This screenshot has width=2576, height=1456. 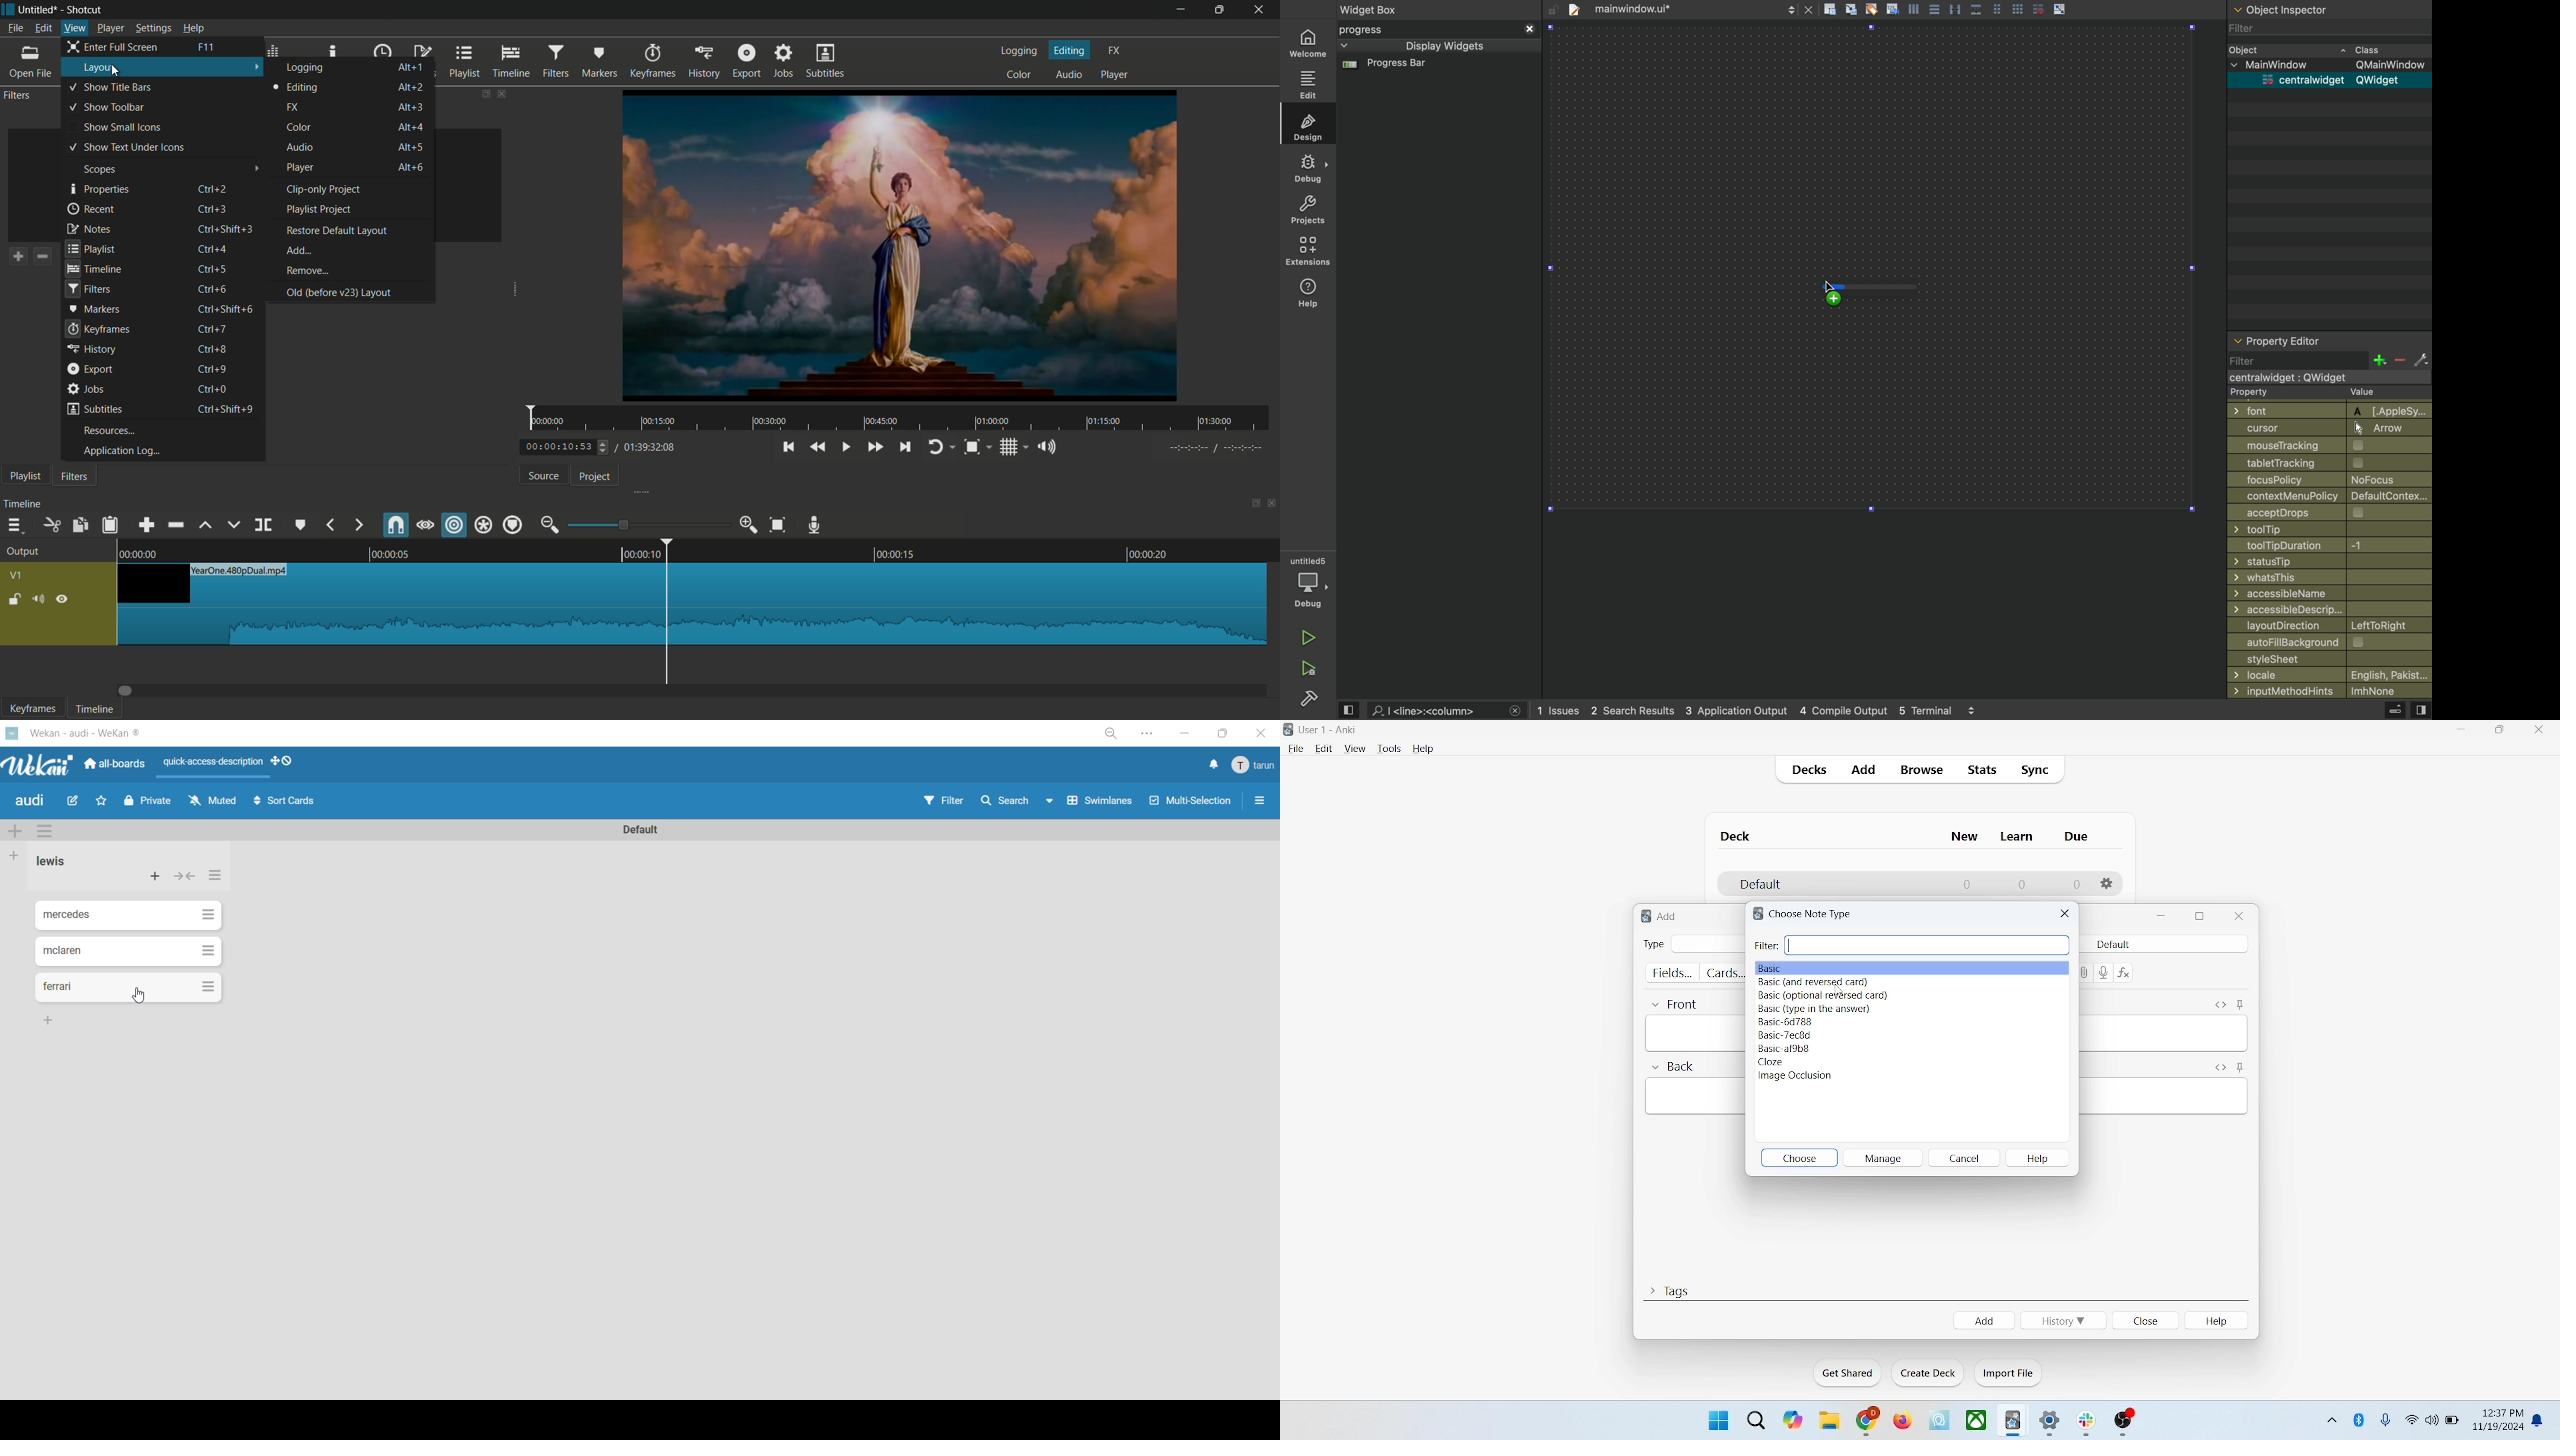 I want to click on tooltip, so click(x=2320, y=529).